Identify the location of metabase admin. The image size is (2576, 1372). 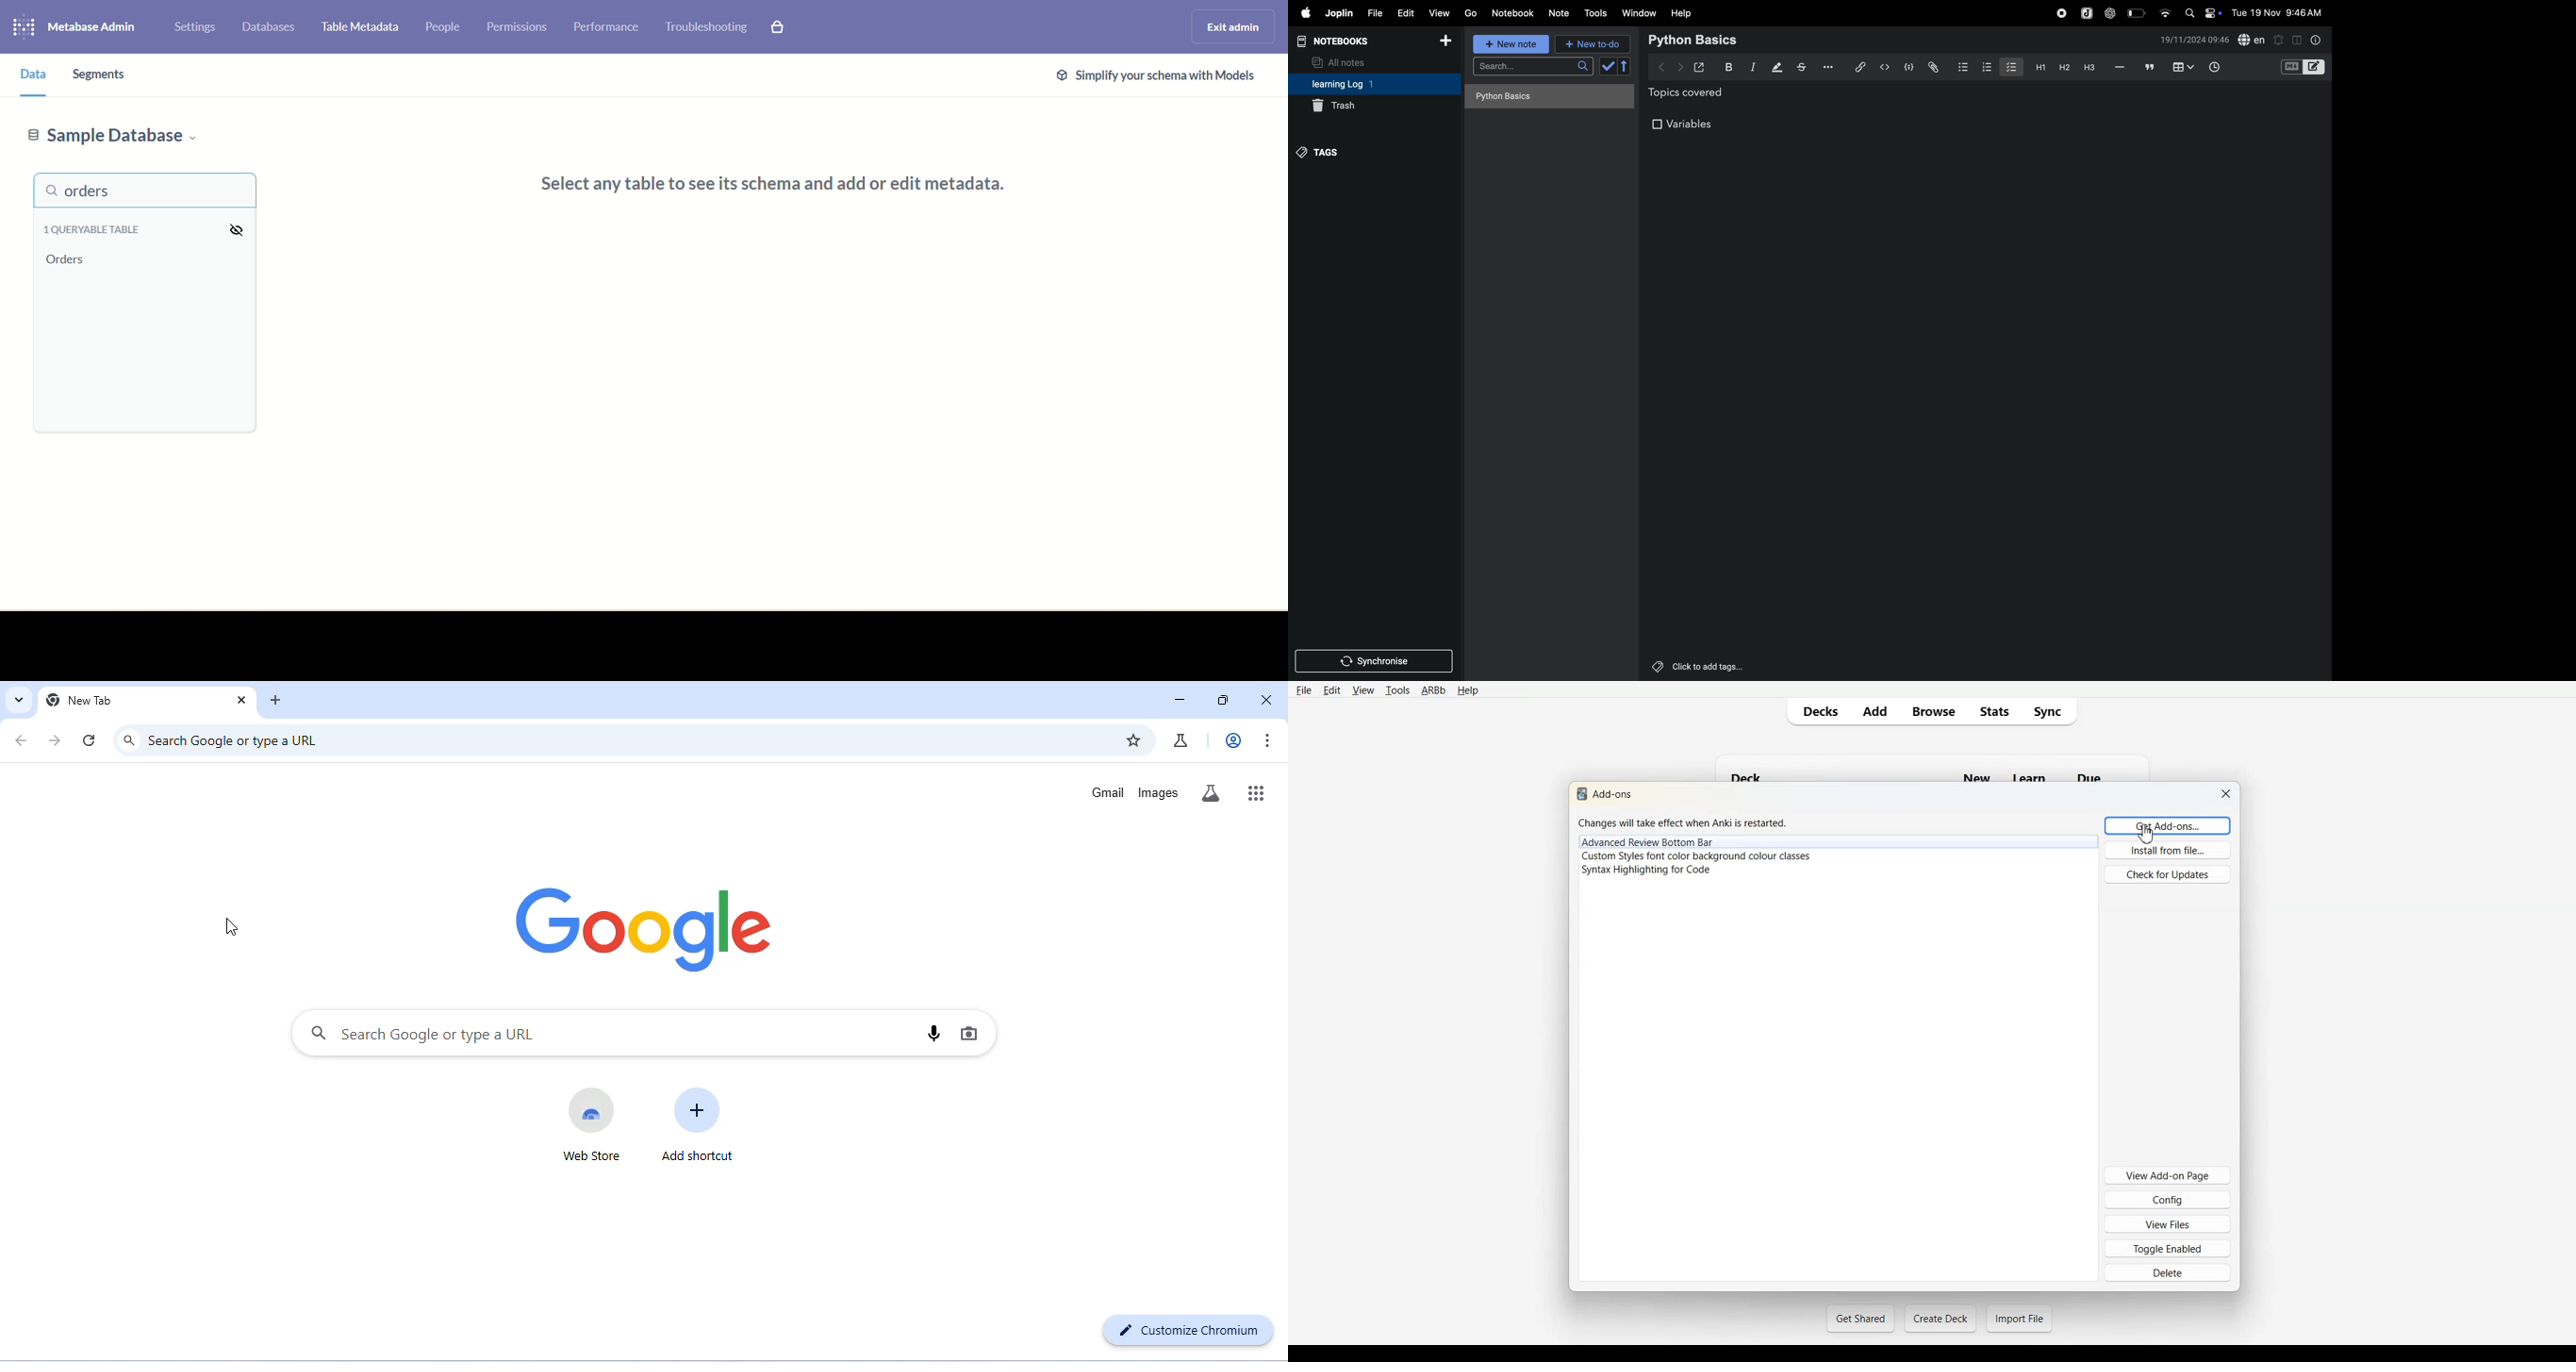
(94, 27).